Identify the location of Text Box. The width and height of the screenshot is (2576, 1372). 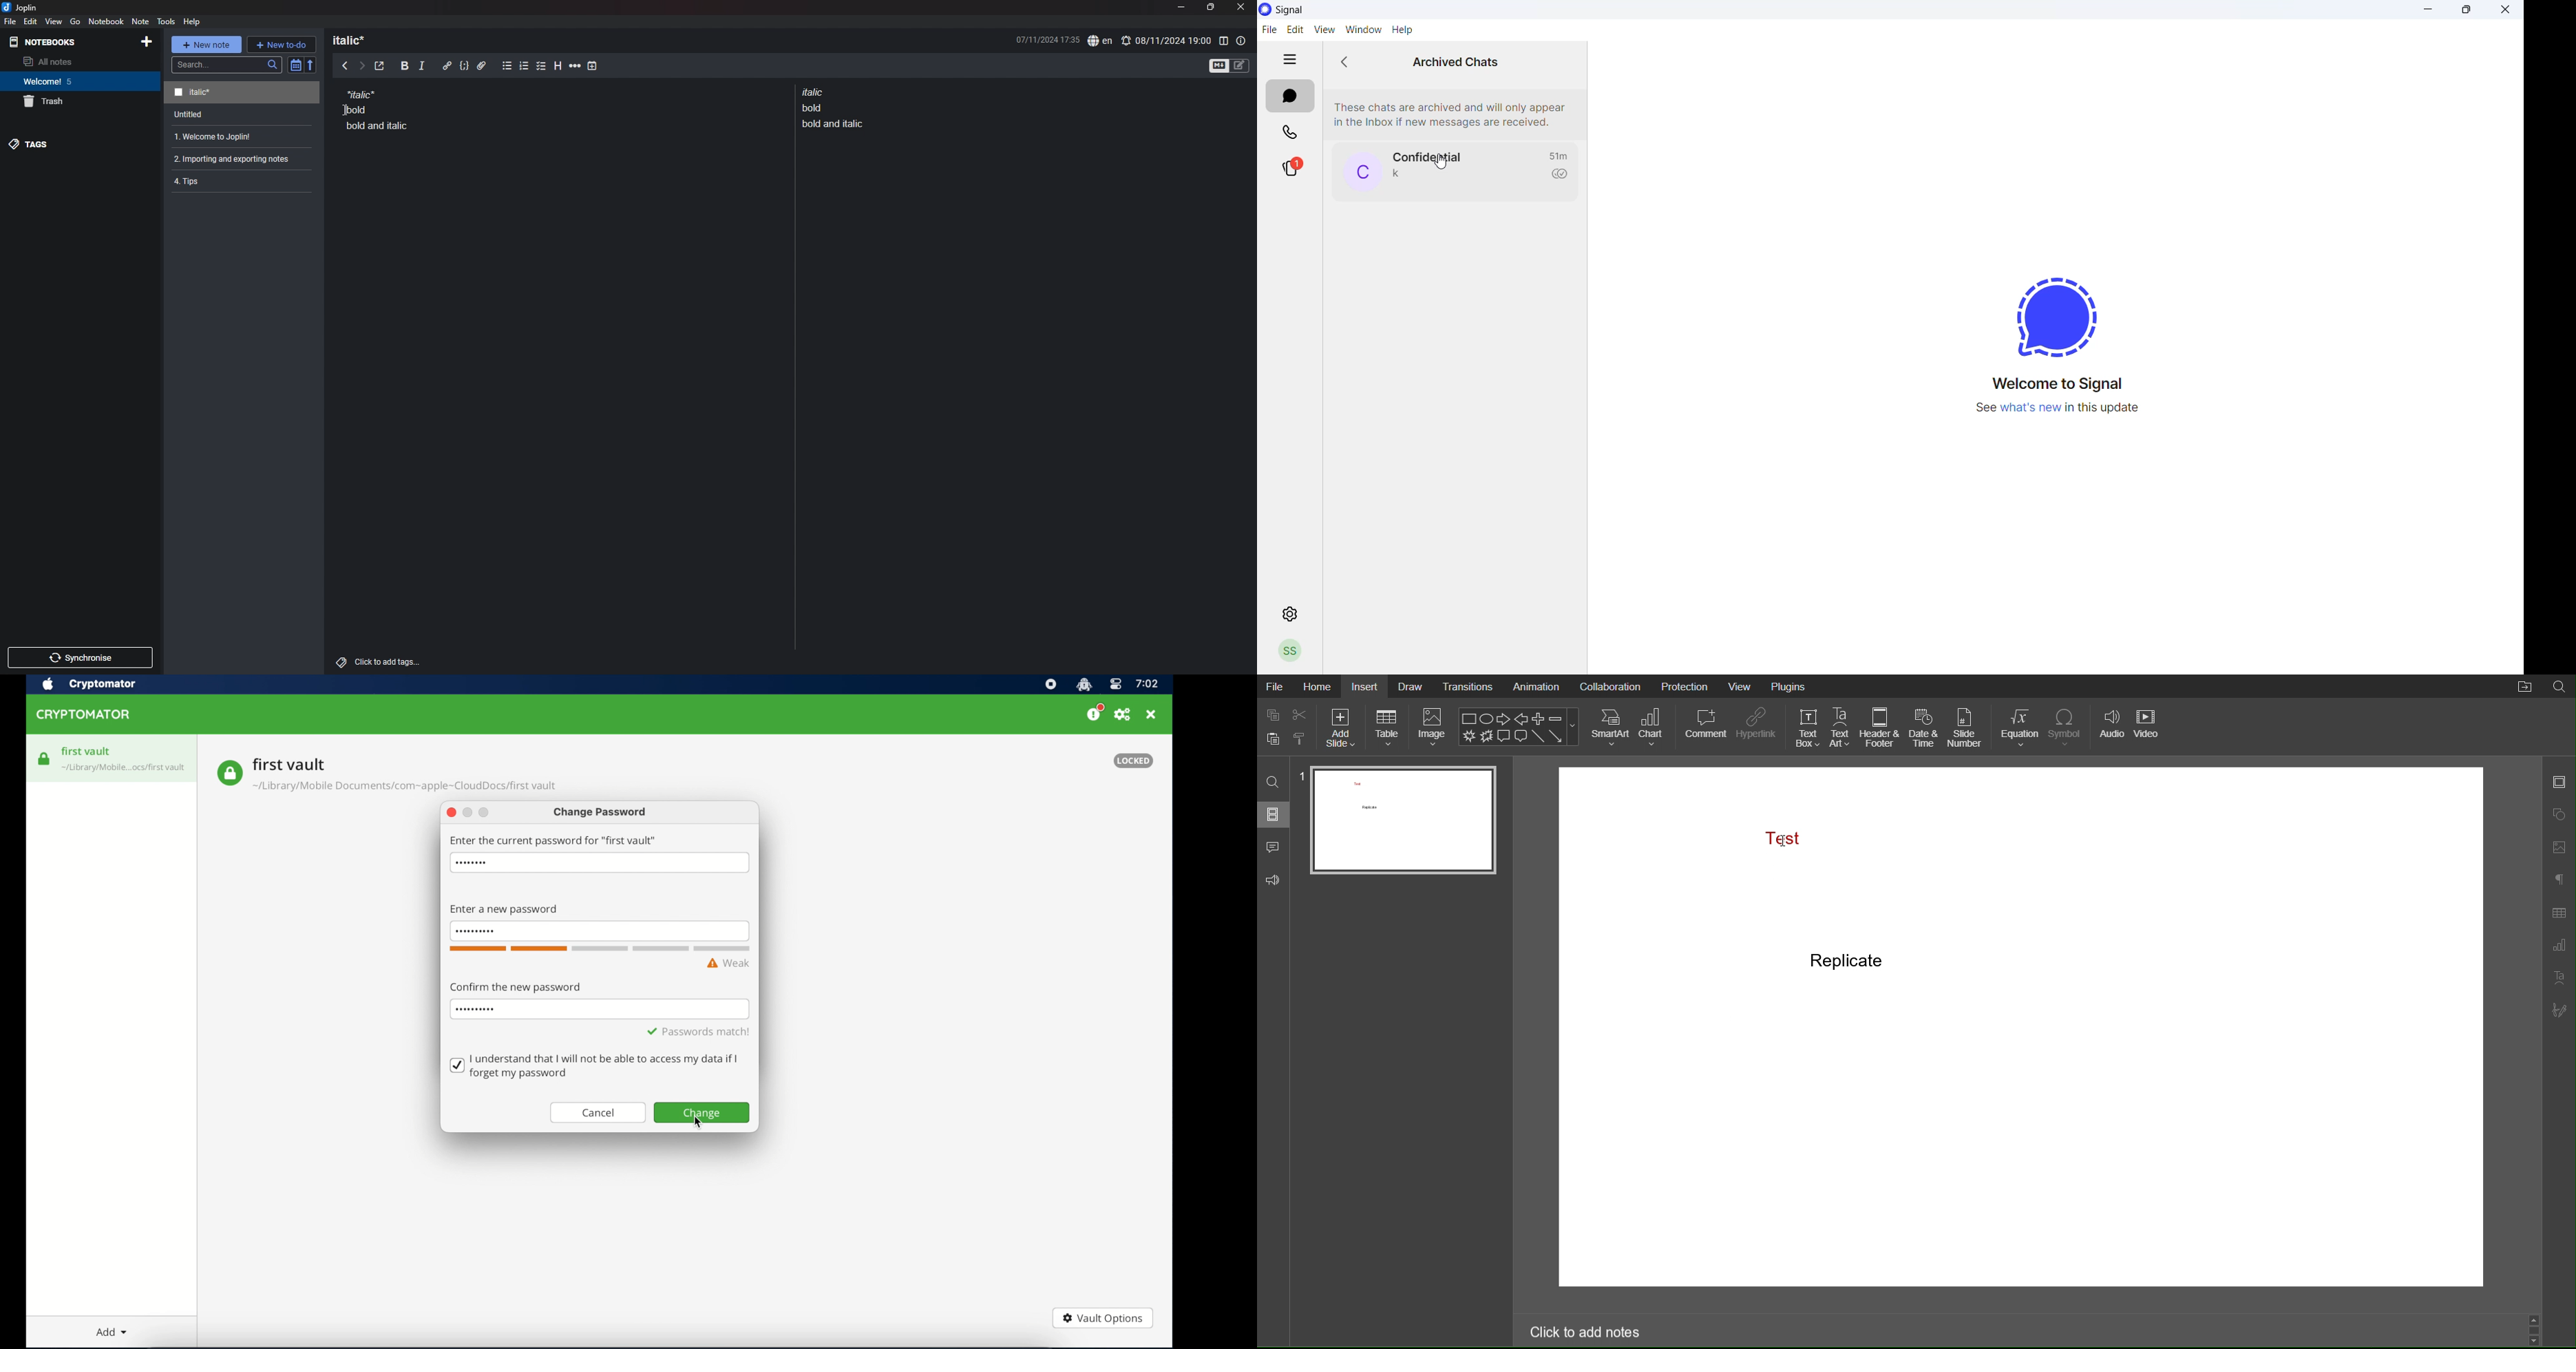
(1806, 728).